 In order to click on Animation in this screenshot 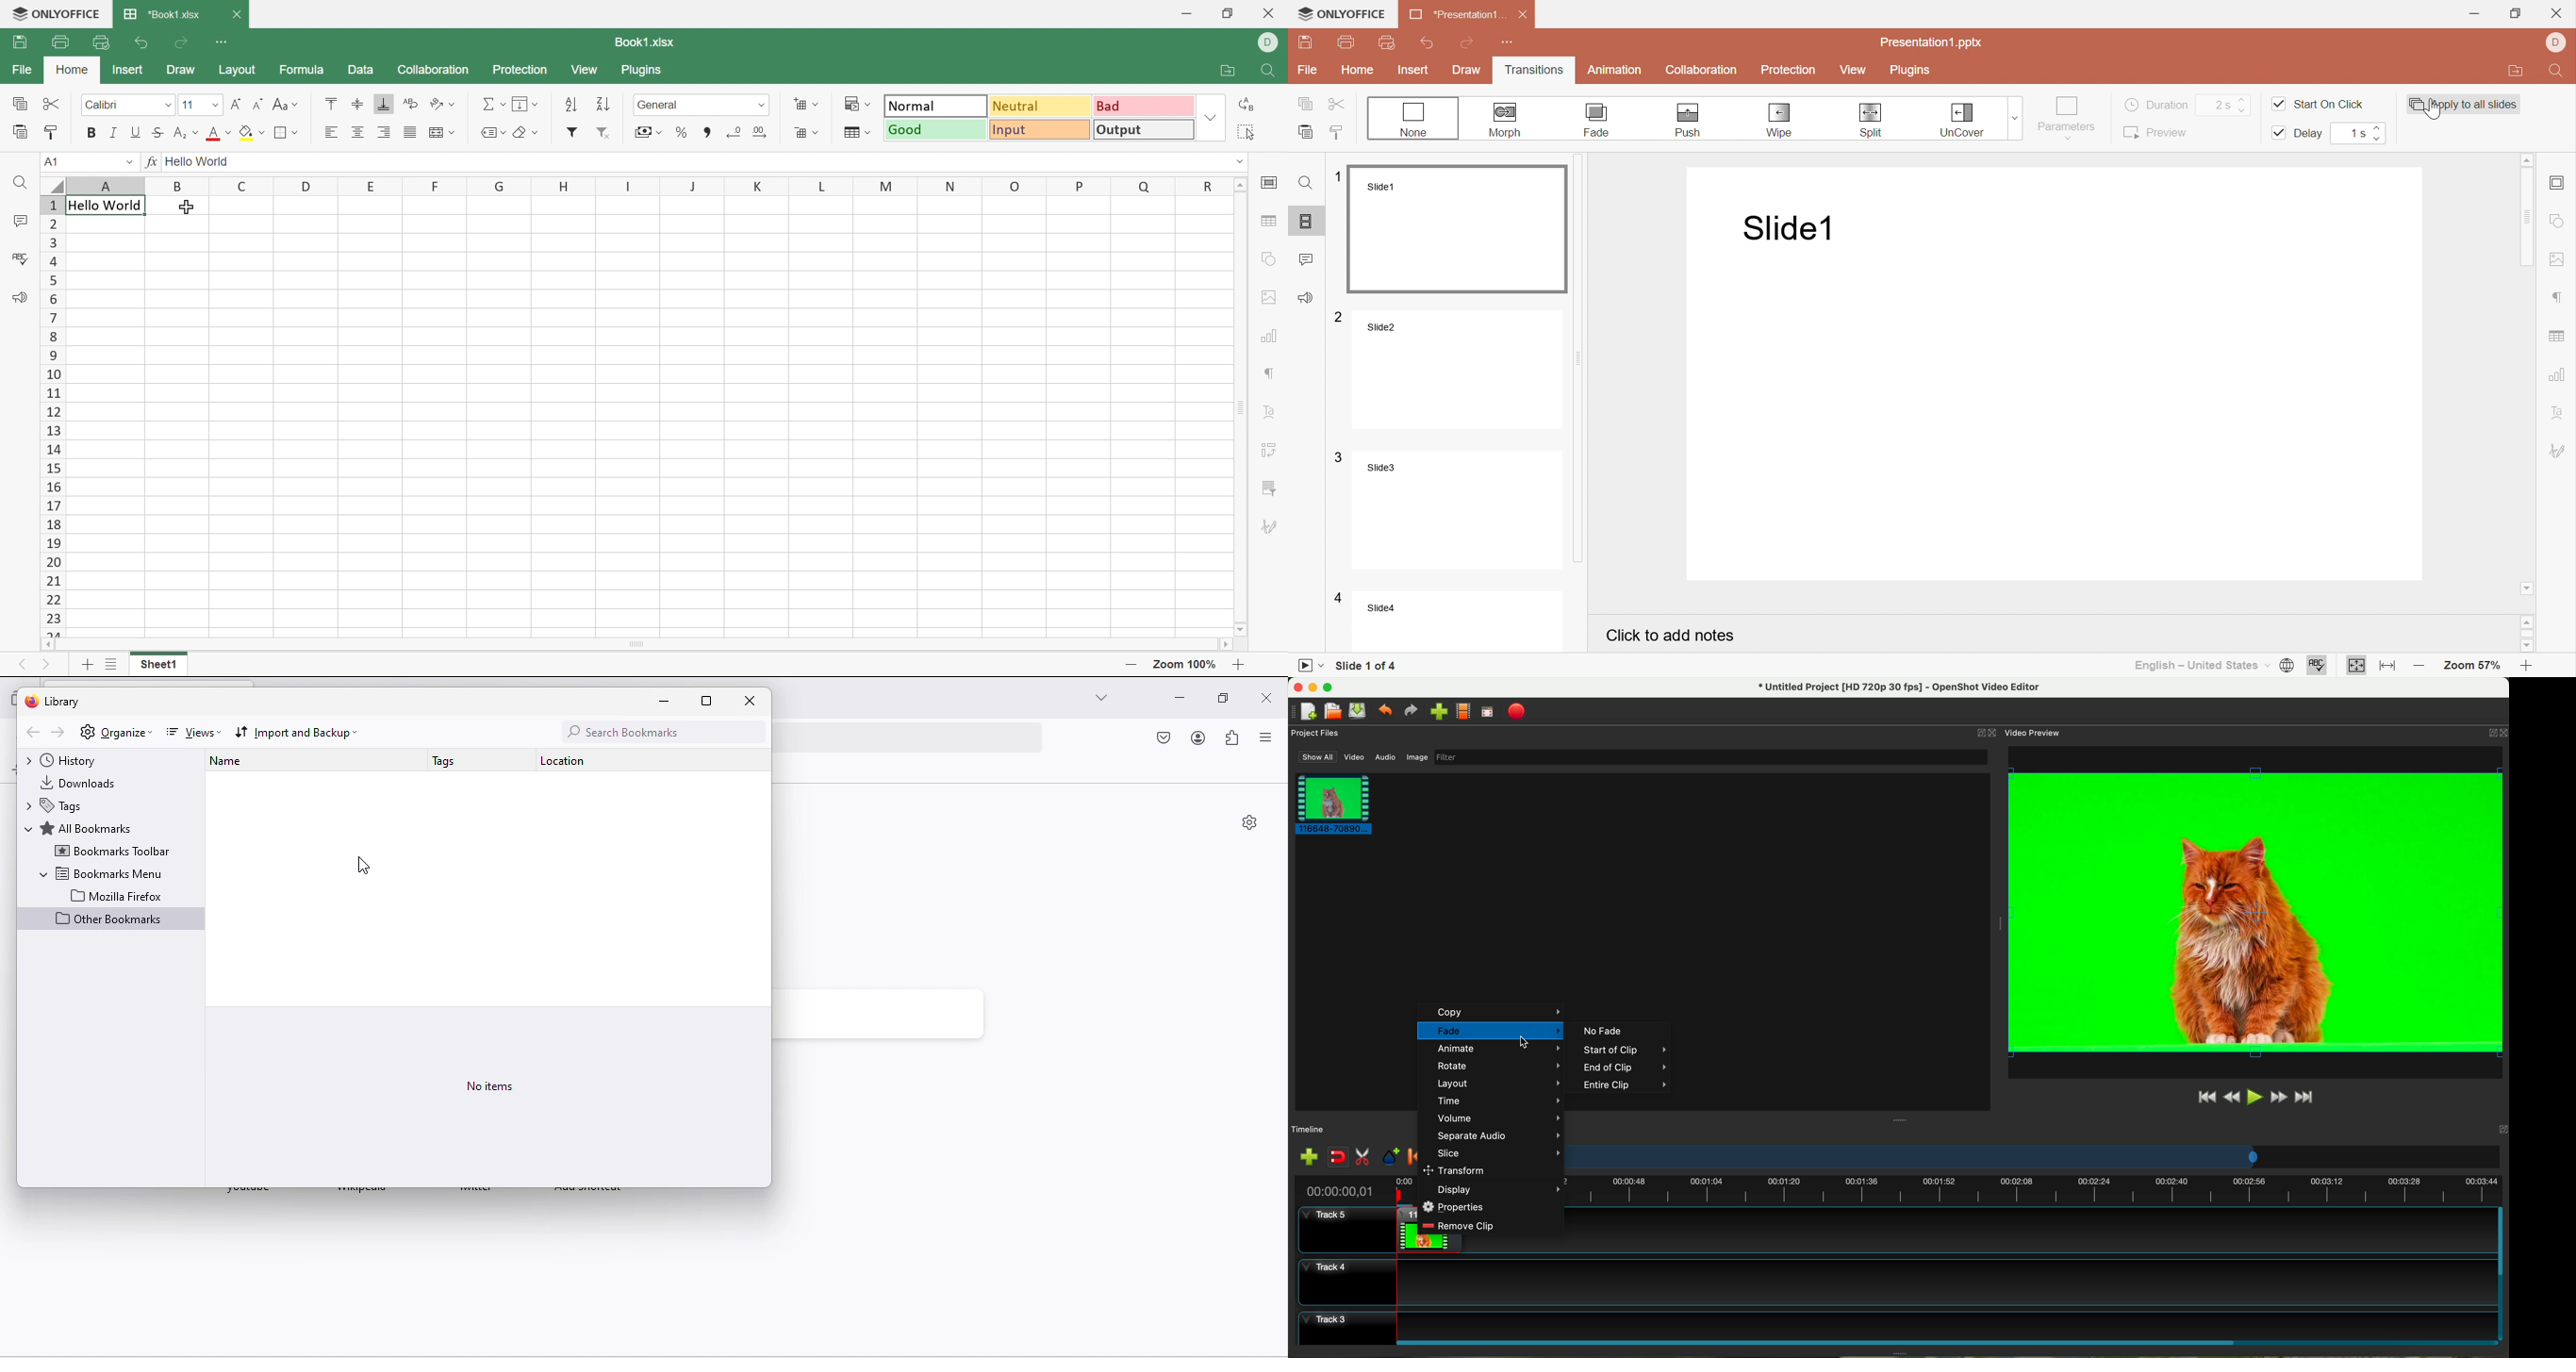, I will do `click(1615, 70)`.